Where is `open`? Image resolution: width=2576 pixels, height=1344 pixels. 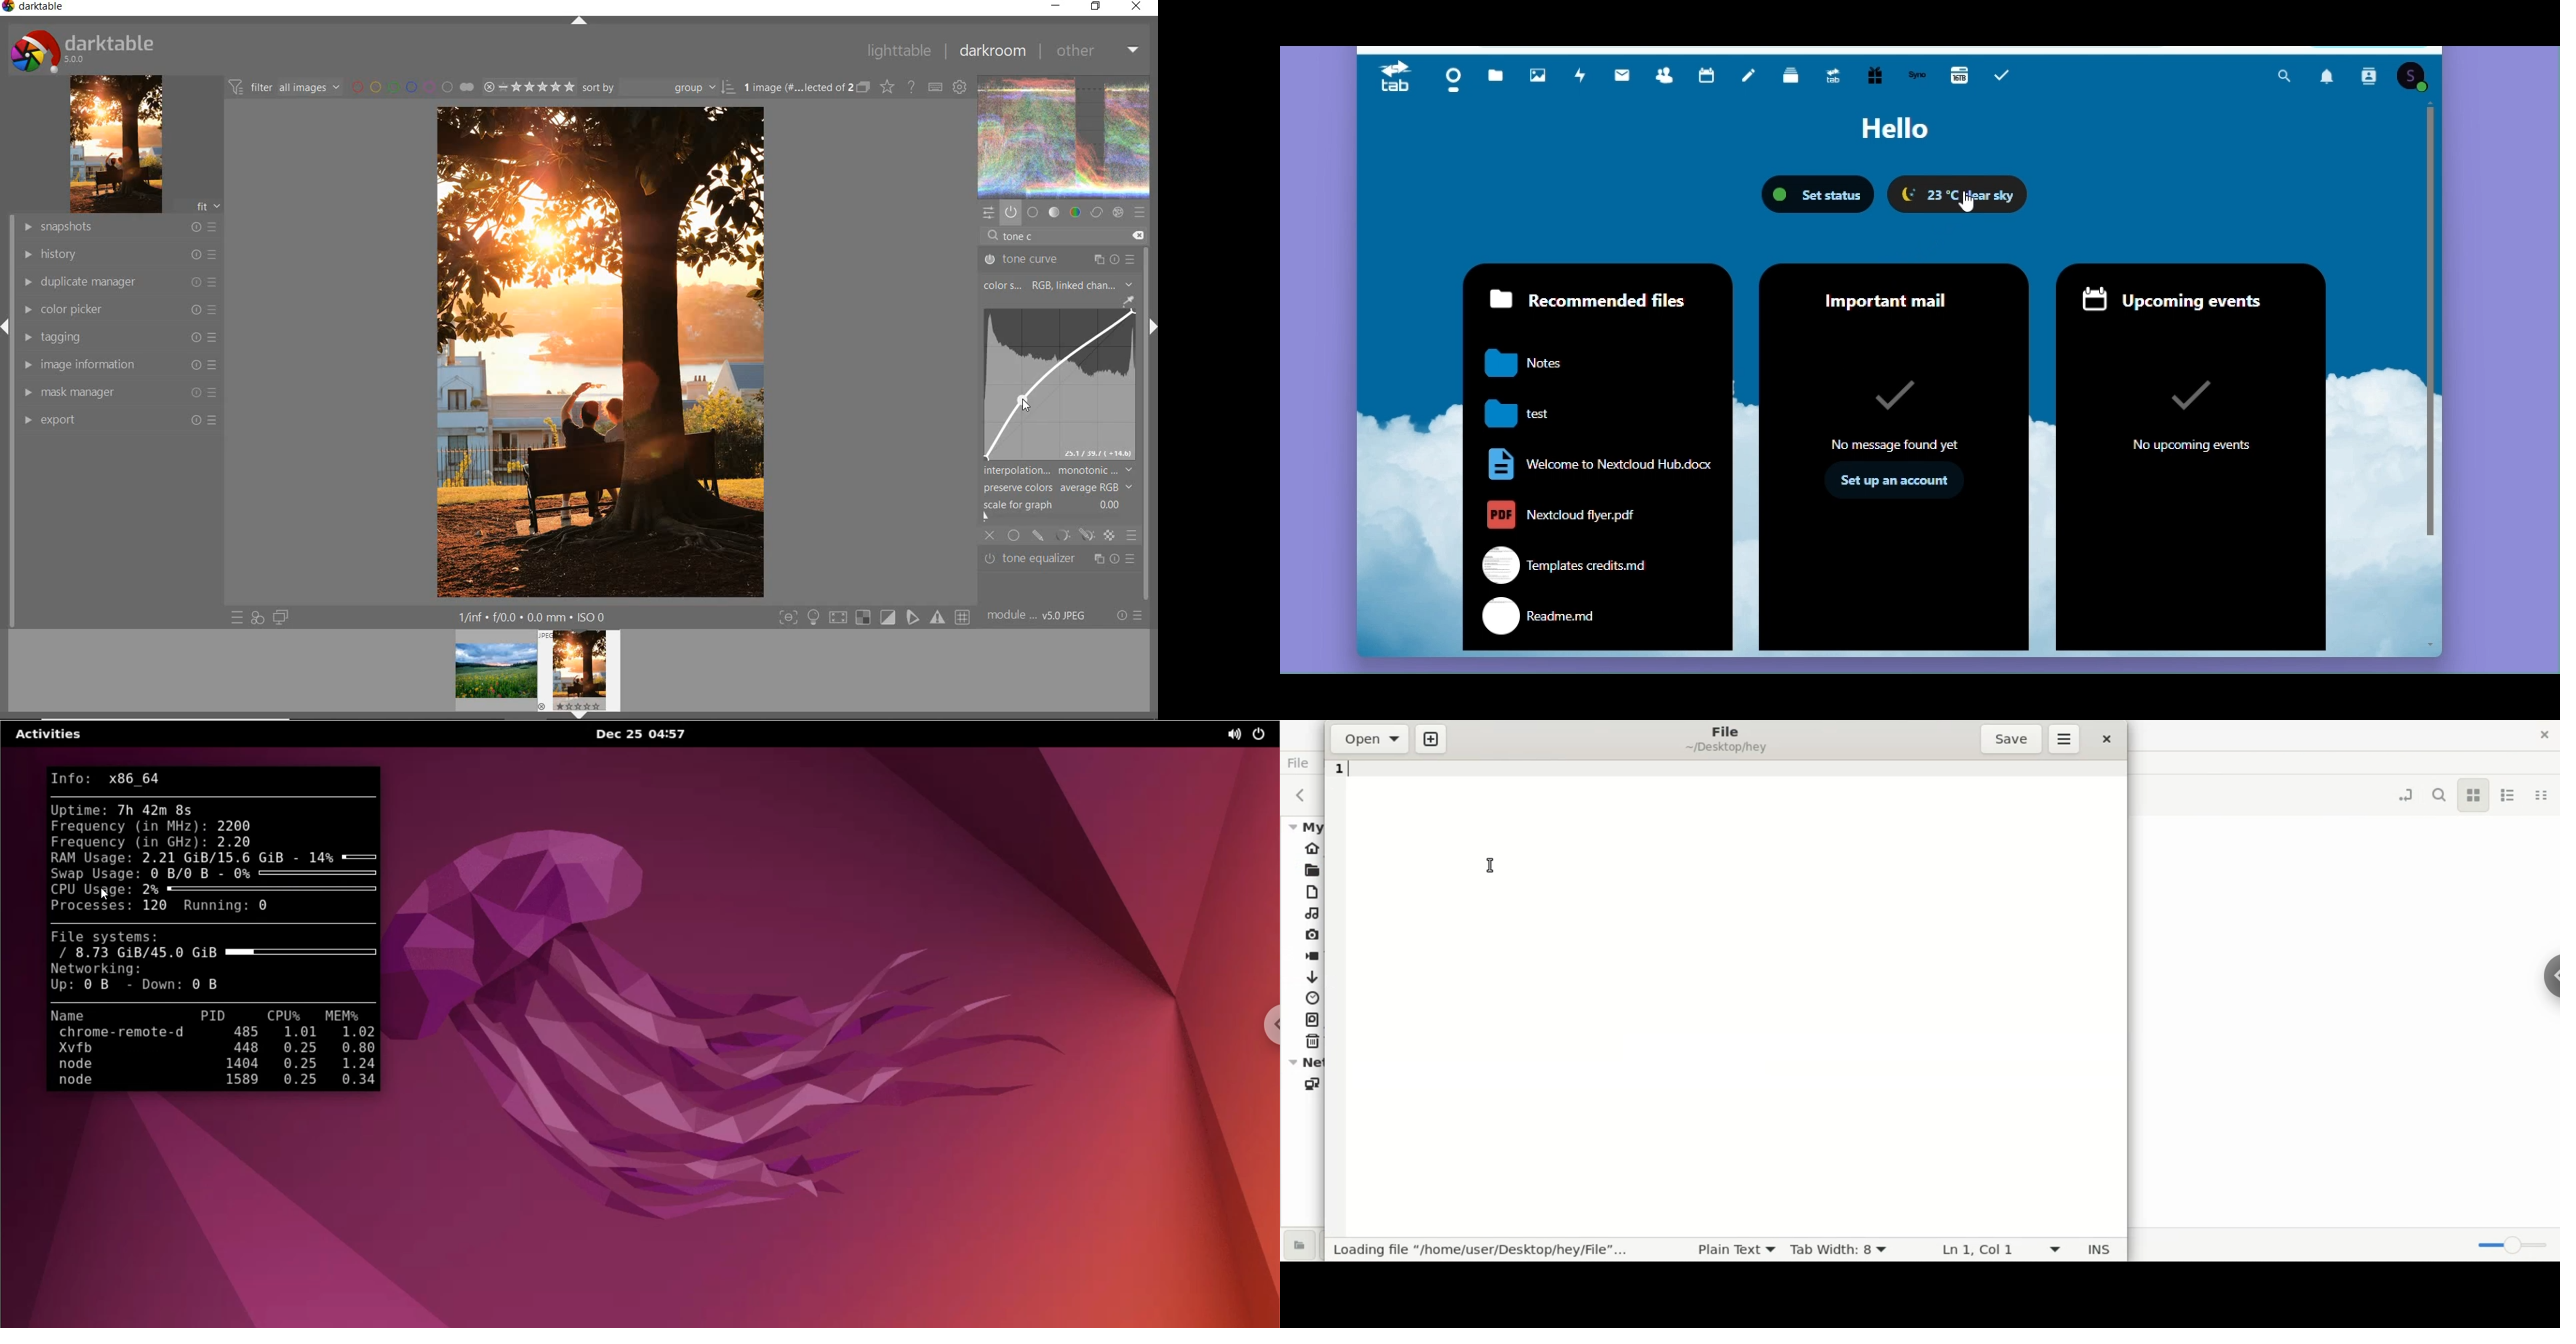
open is located at coordinates (1366, 738).